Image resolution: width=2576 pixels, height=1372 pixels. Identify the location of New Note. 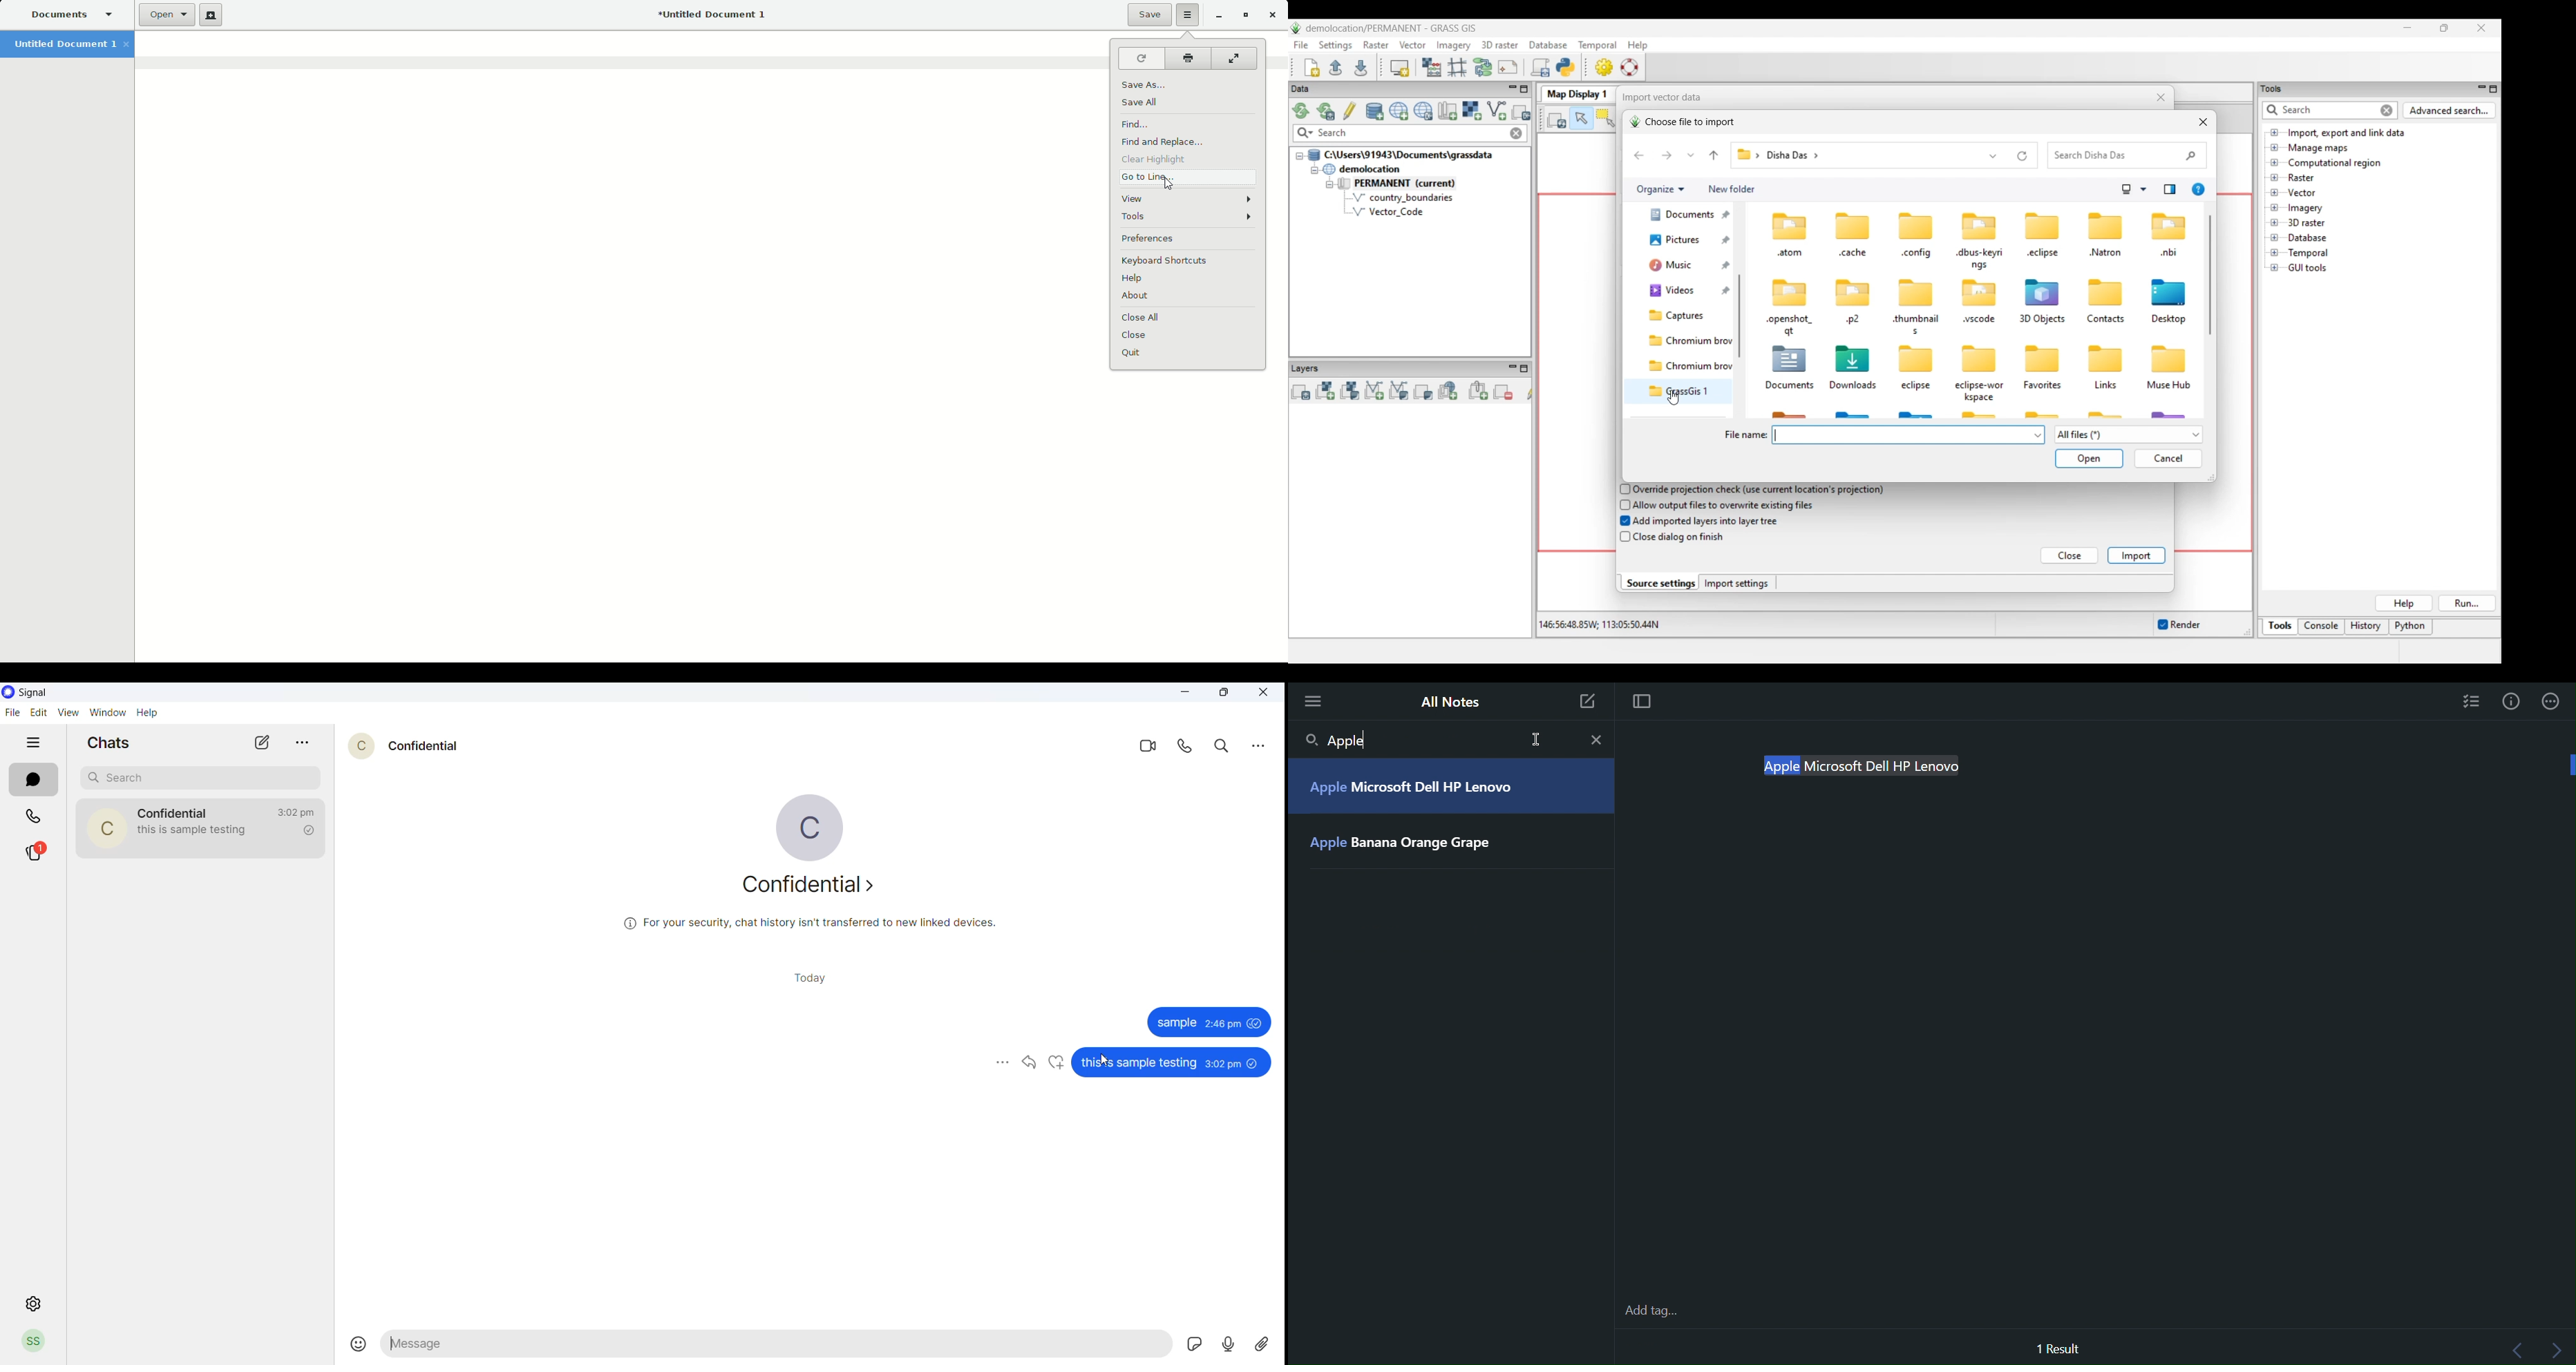
(1587, 702).